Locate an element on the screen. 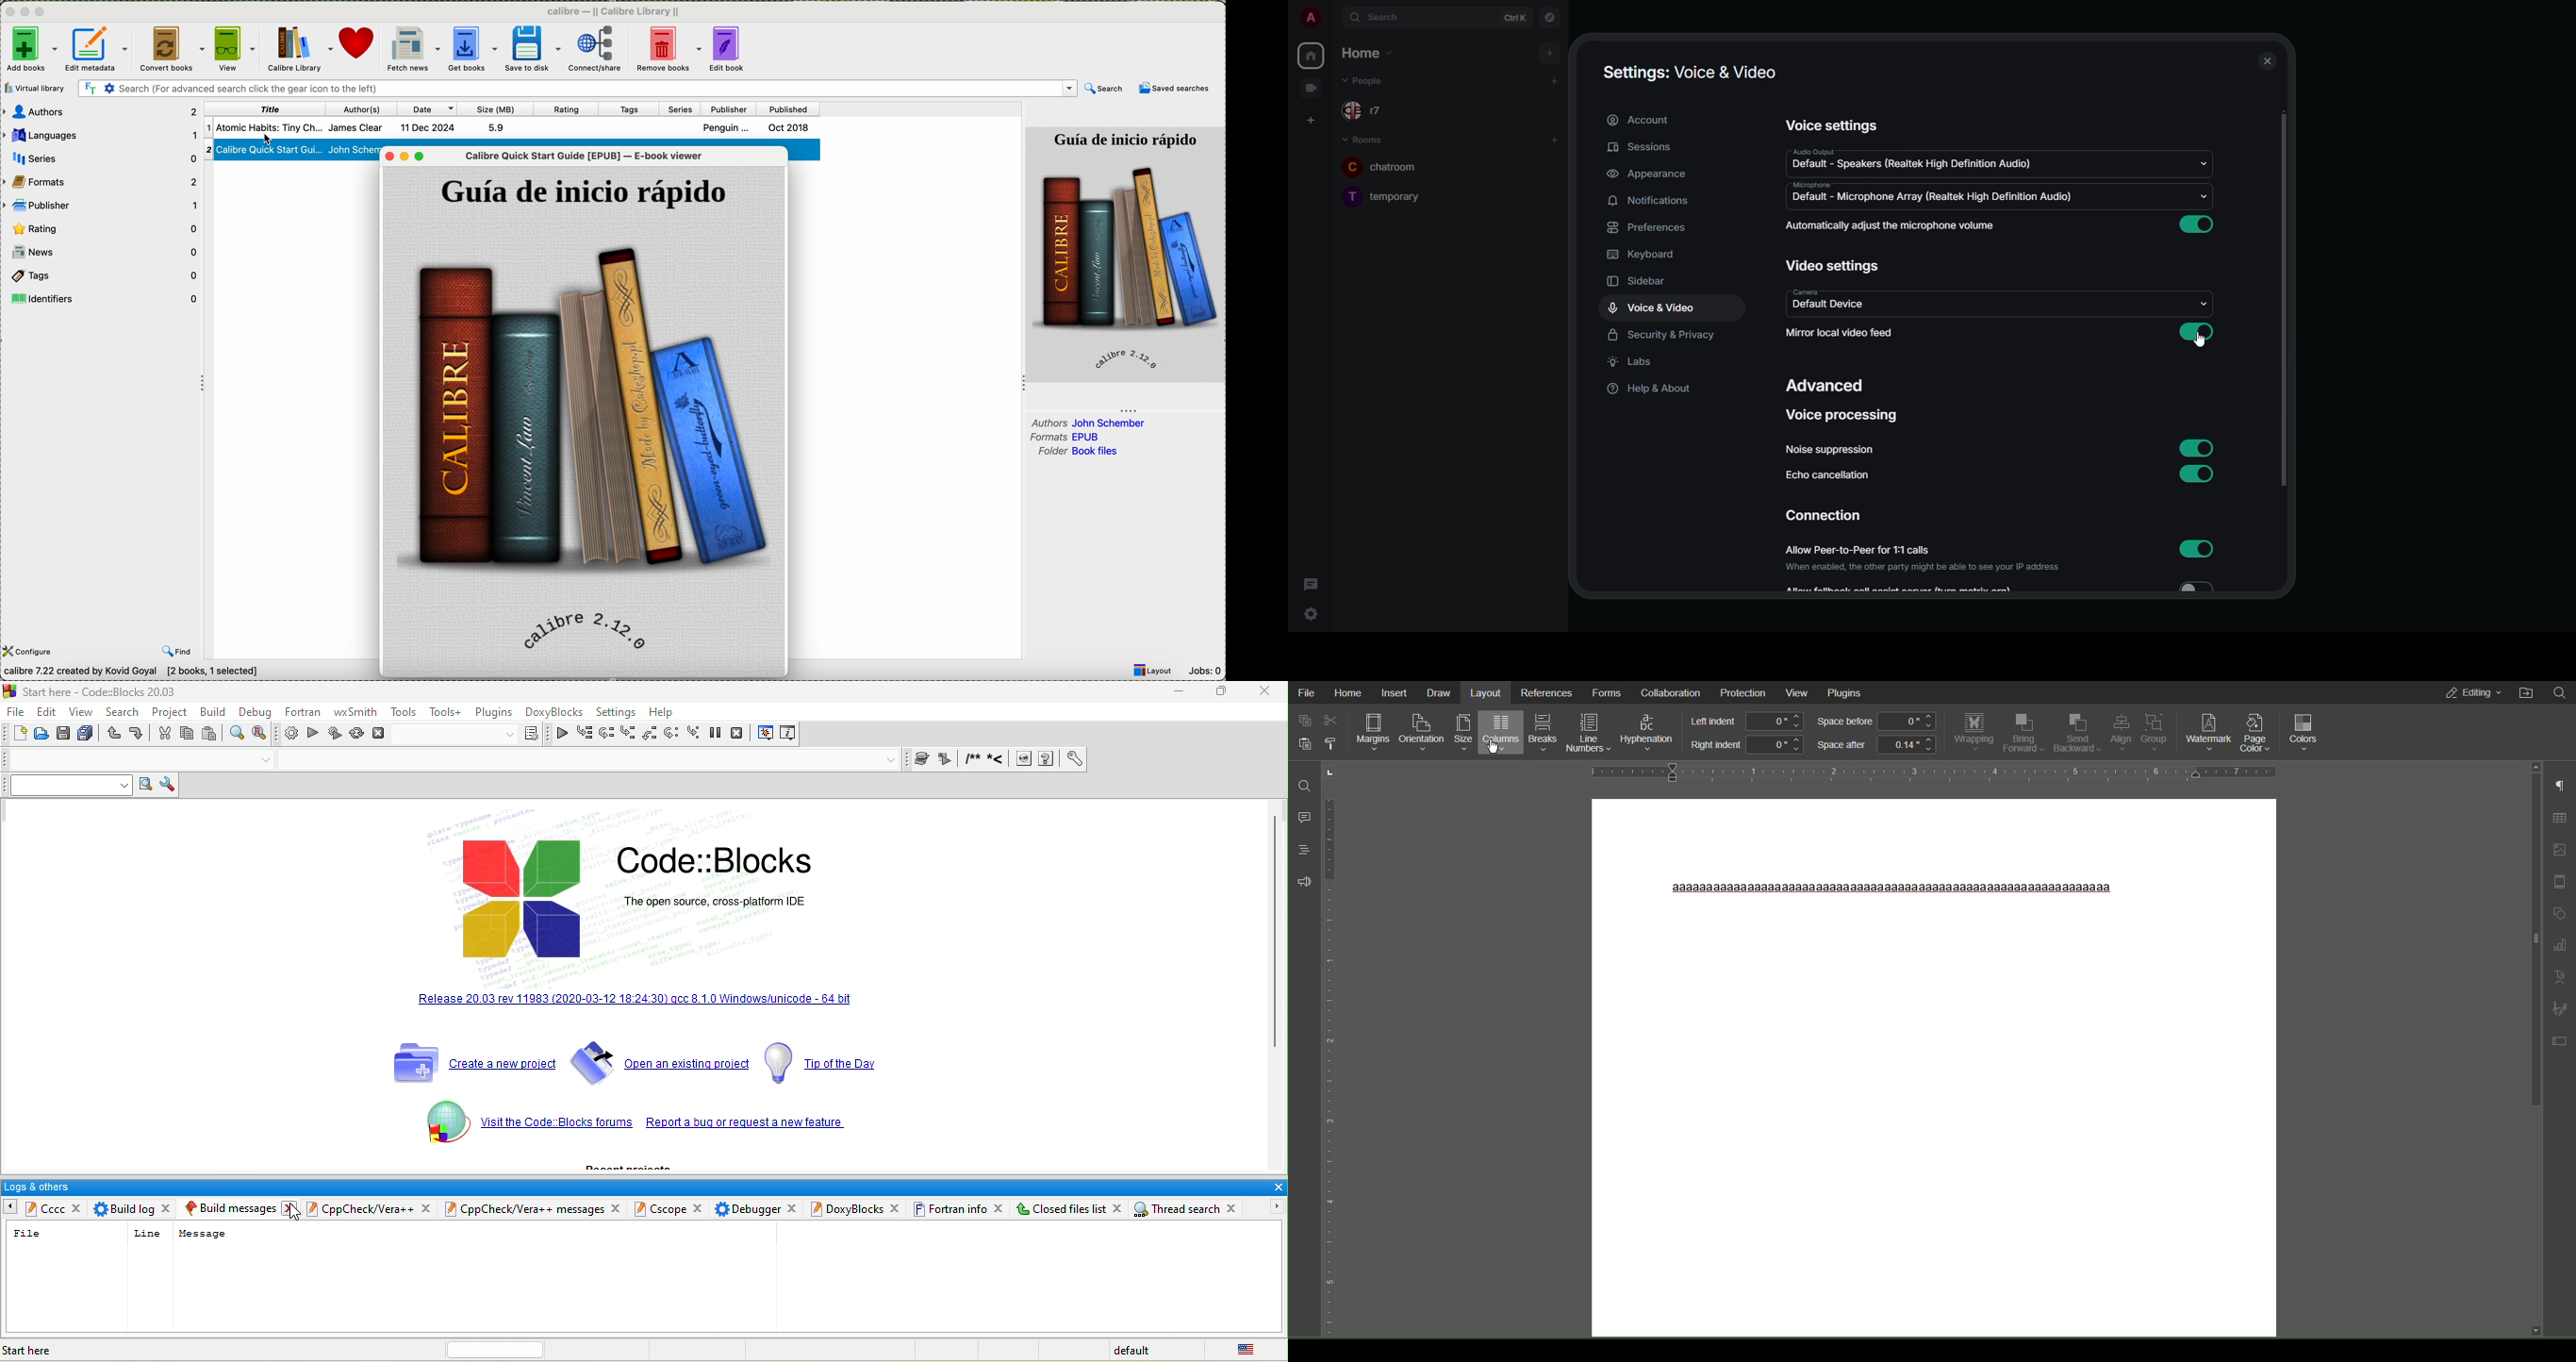  drop down is located at coordinates (892, 759).